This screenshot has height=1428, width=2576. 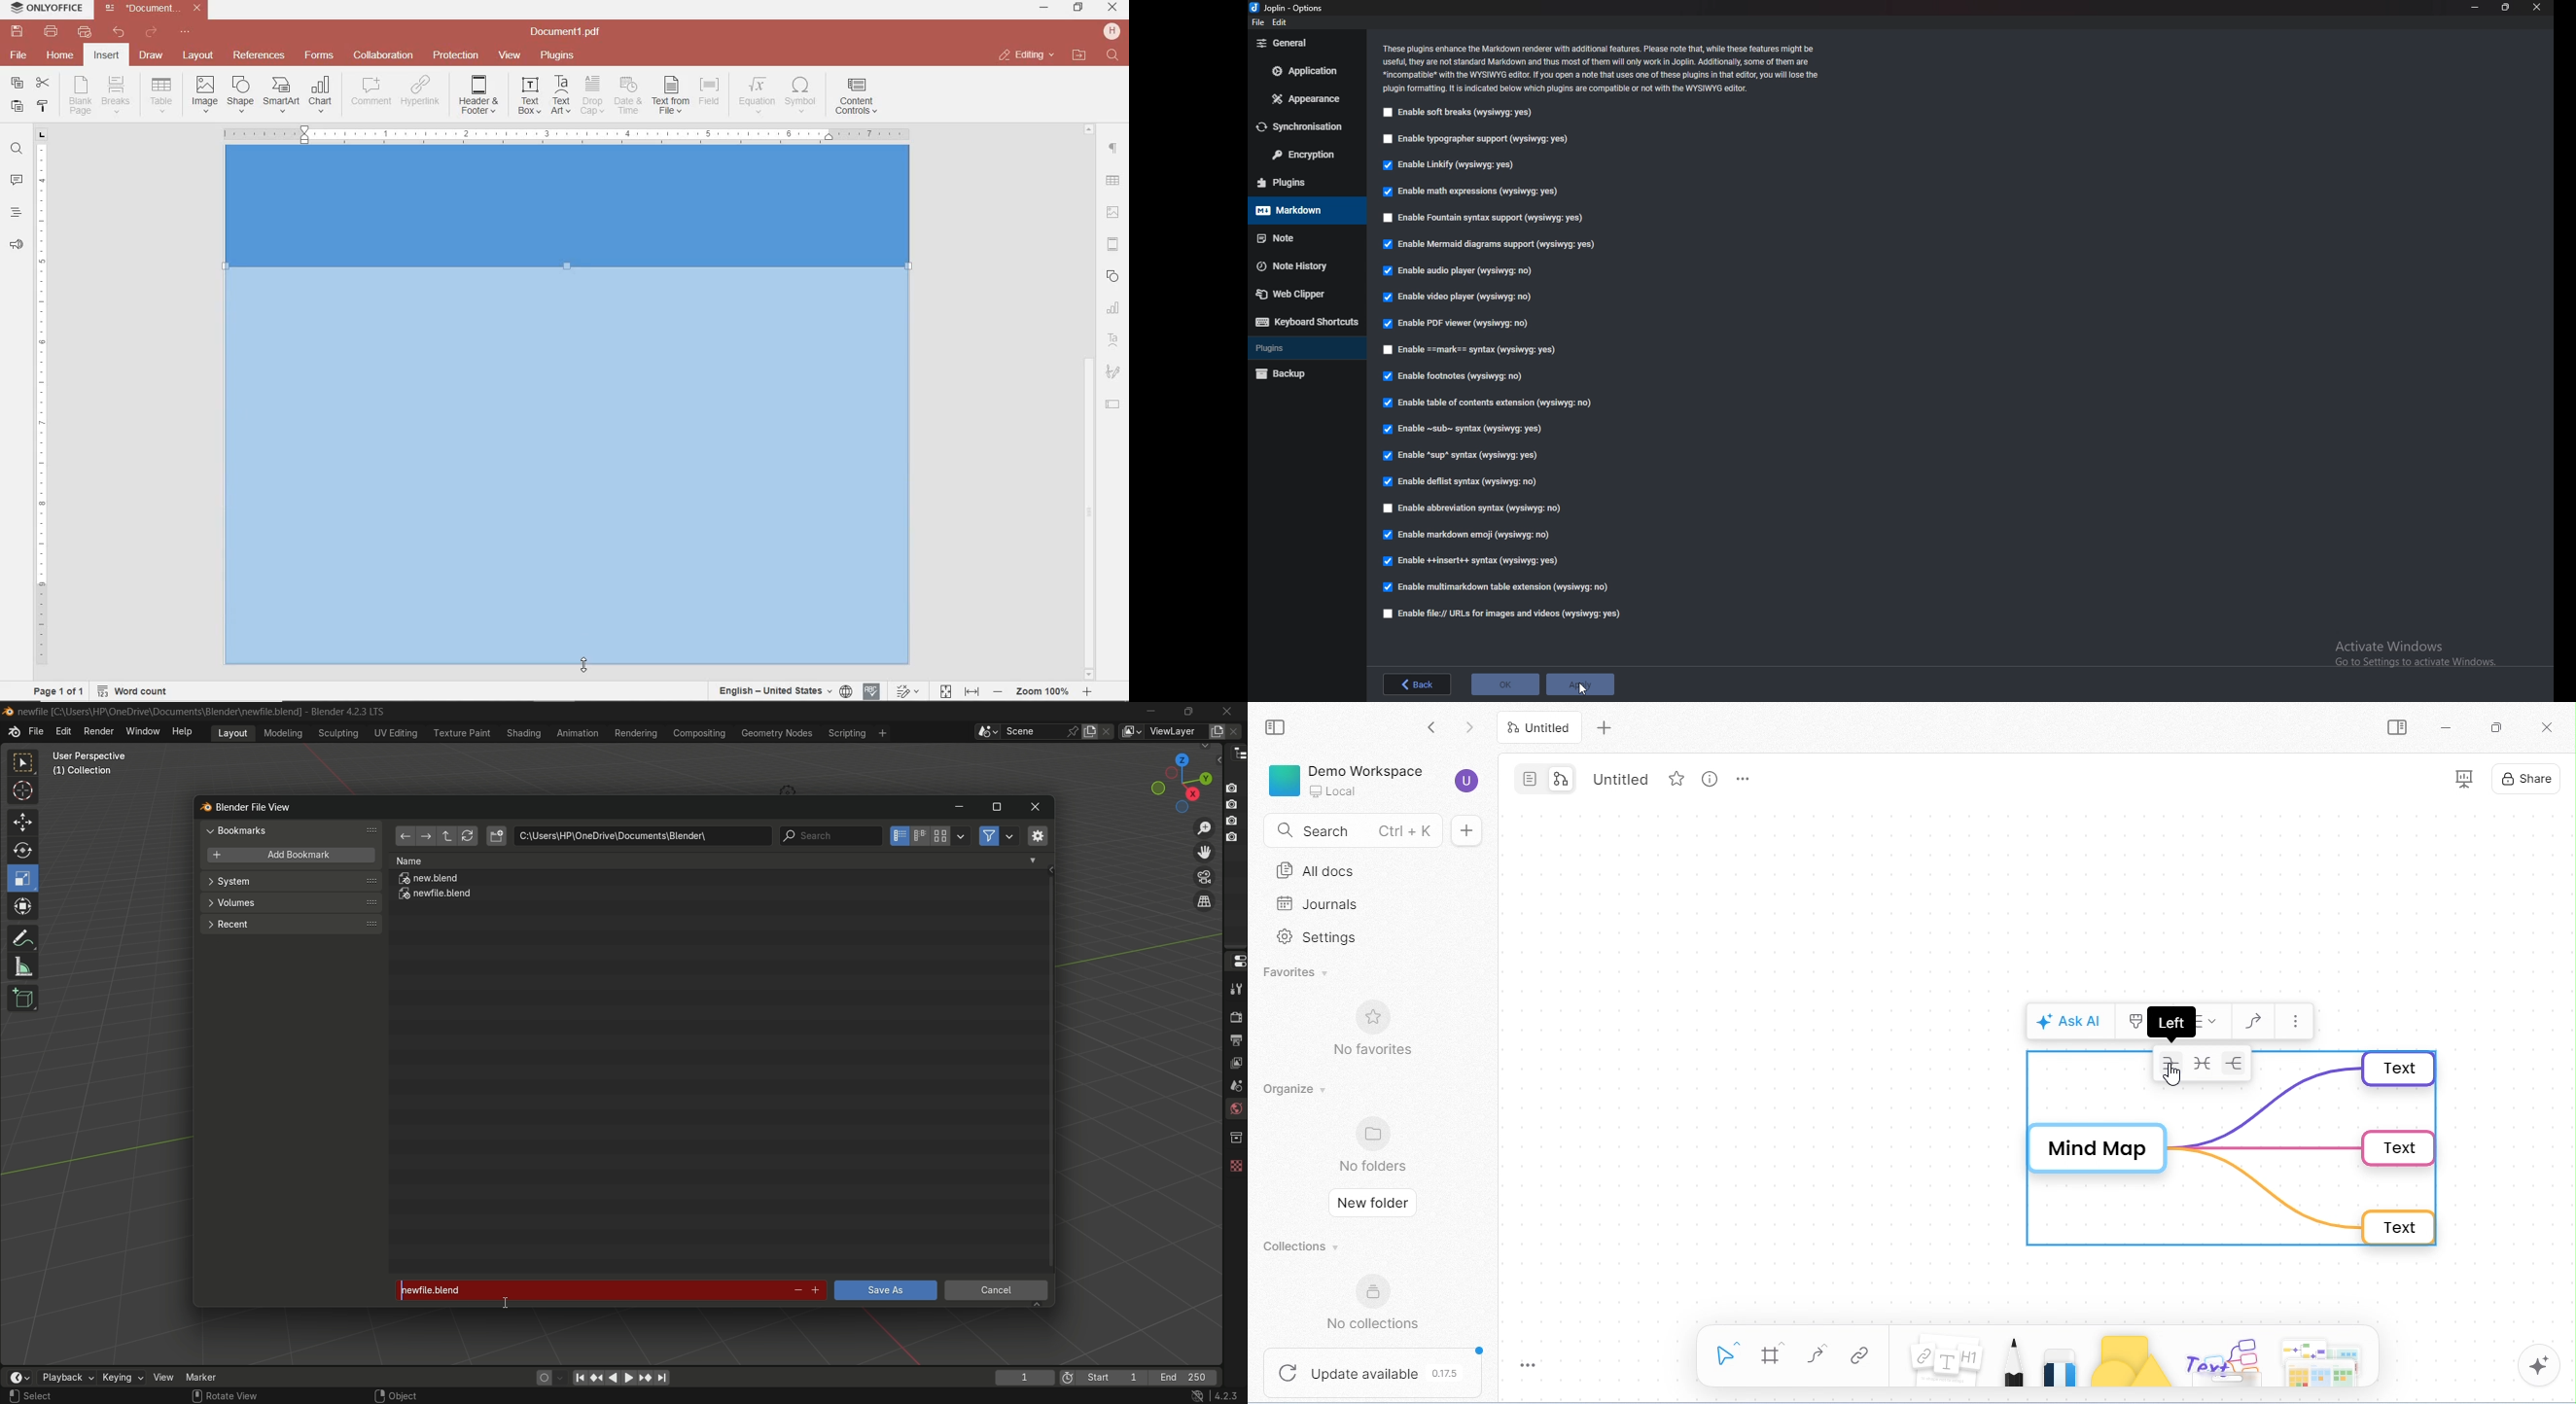 I want to click on , so click(x=567, y=208).